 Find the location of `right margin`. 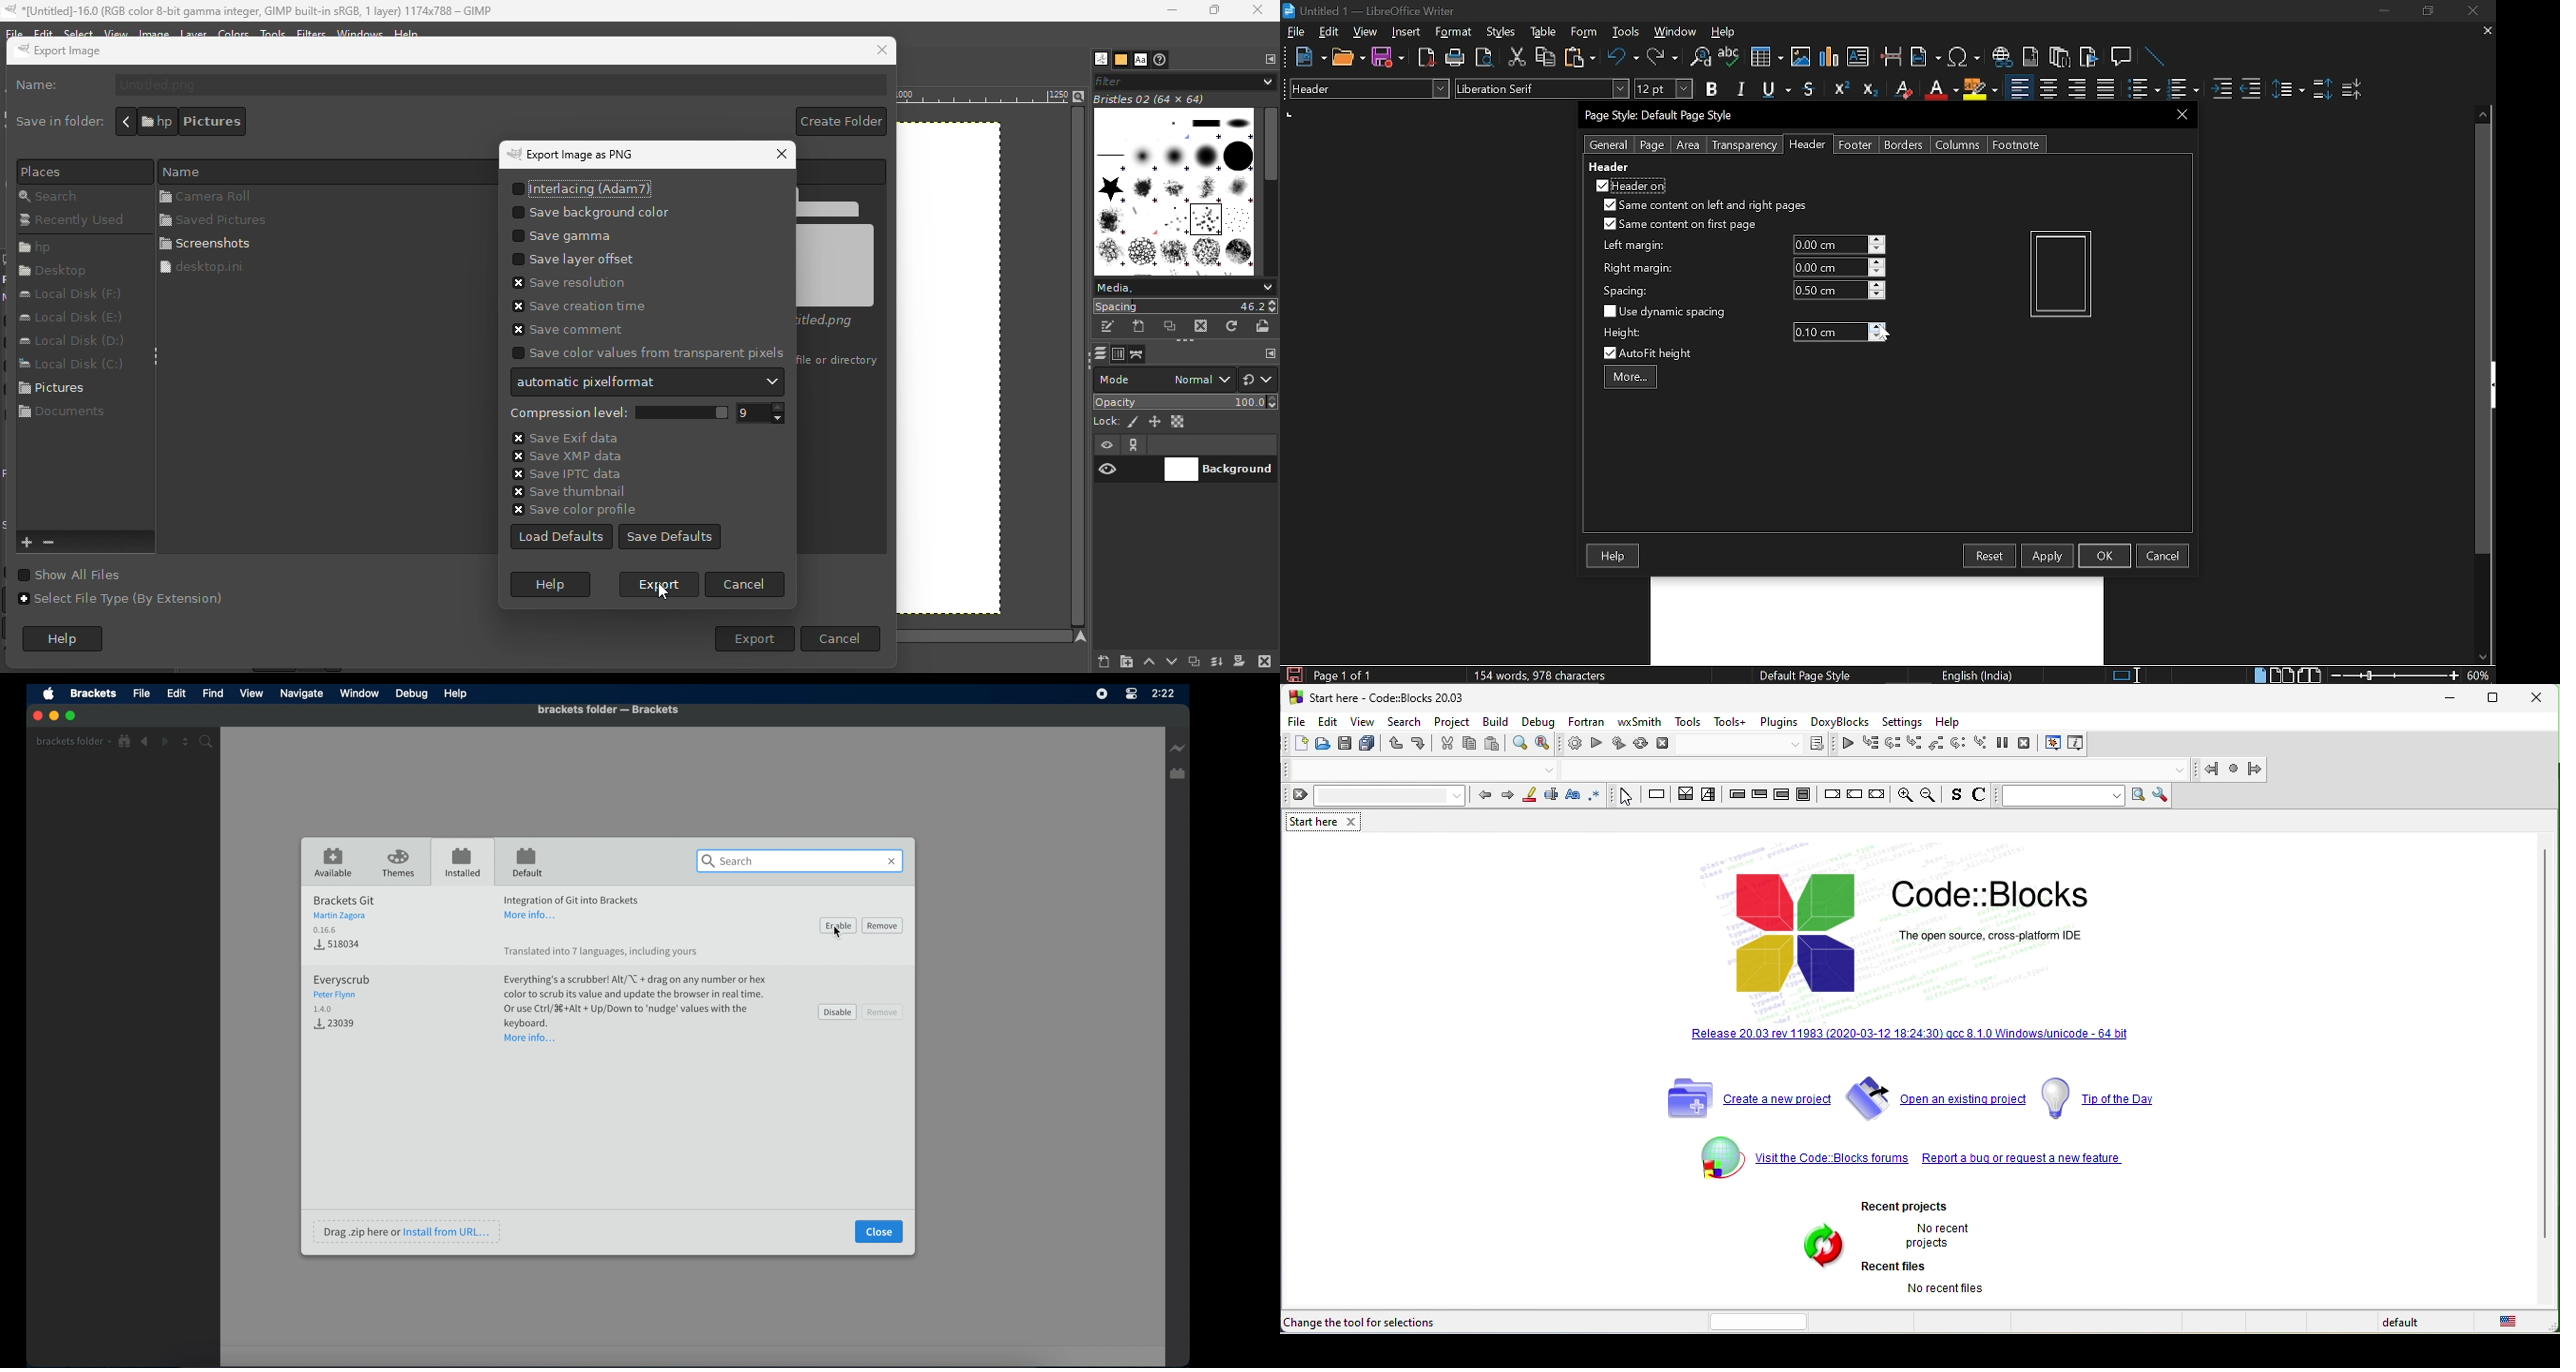

right margin is located at coordinates (1638, 269).